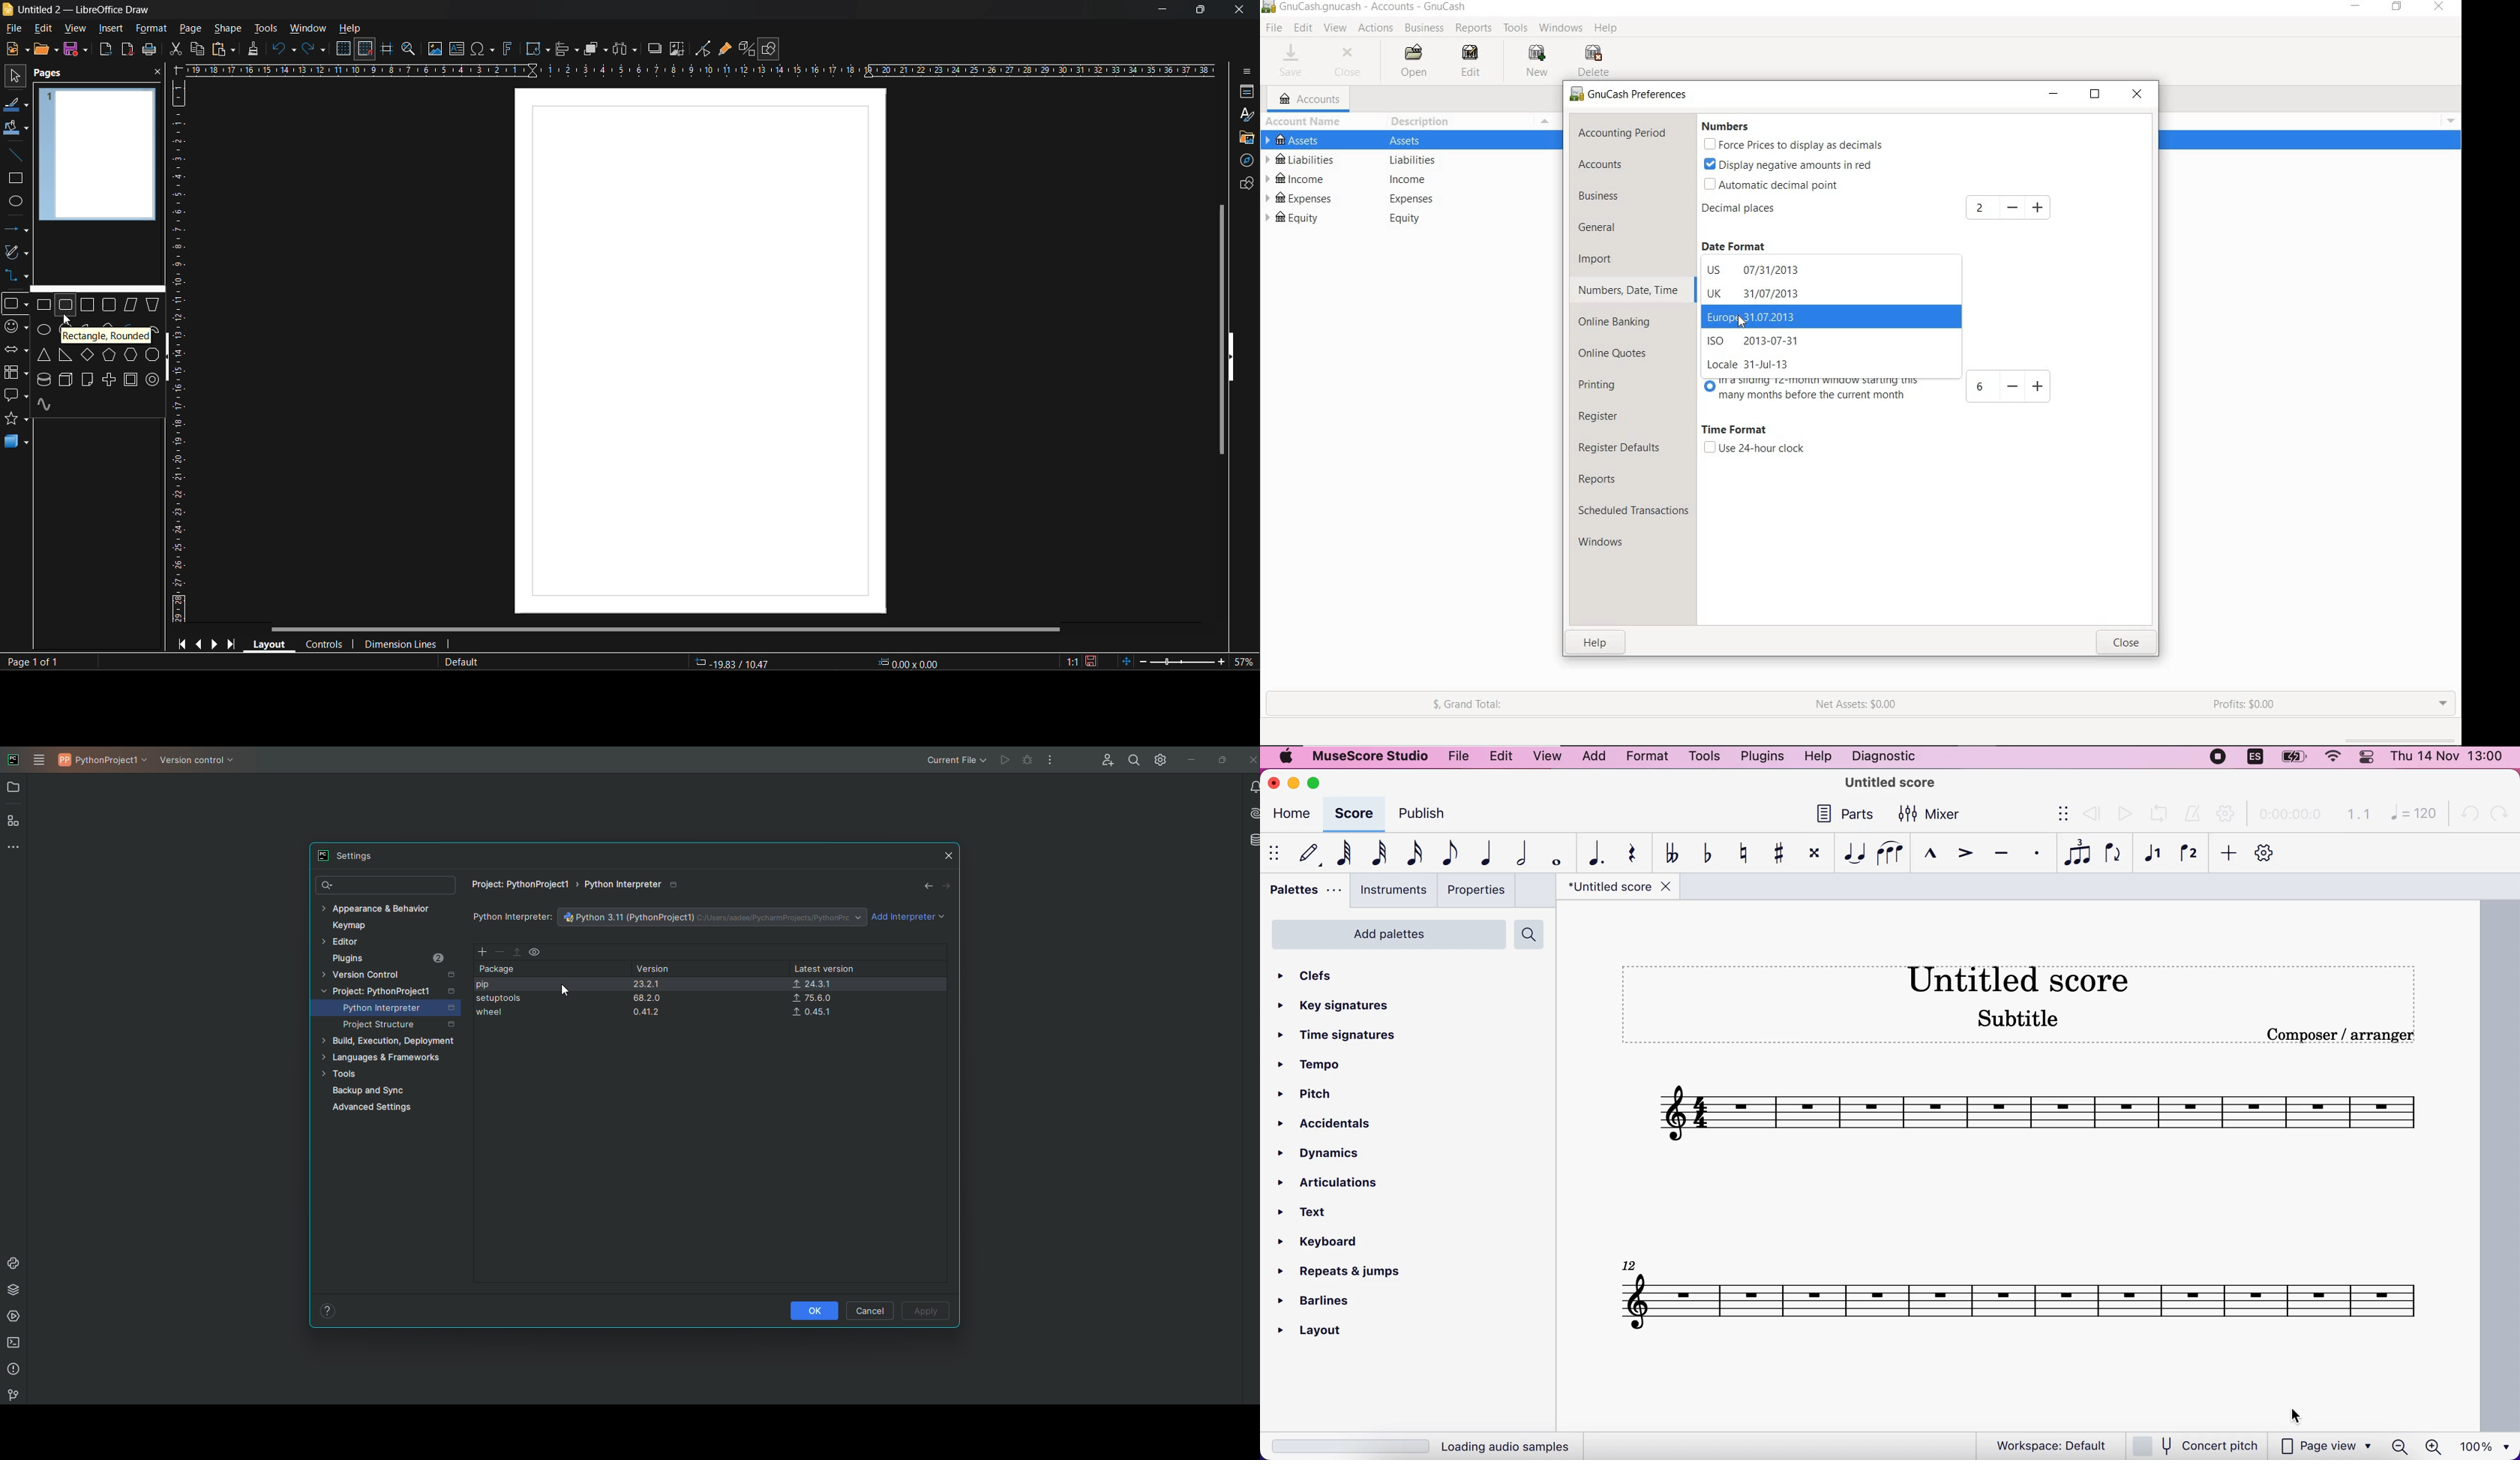 This screenshot has height=1484, width=2520. I want to click on playback loop, so click(2156, 815).